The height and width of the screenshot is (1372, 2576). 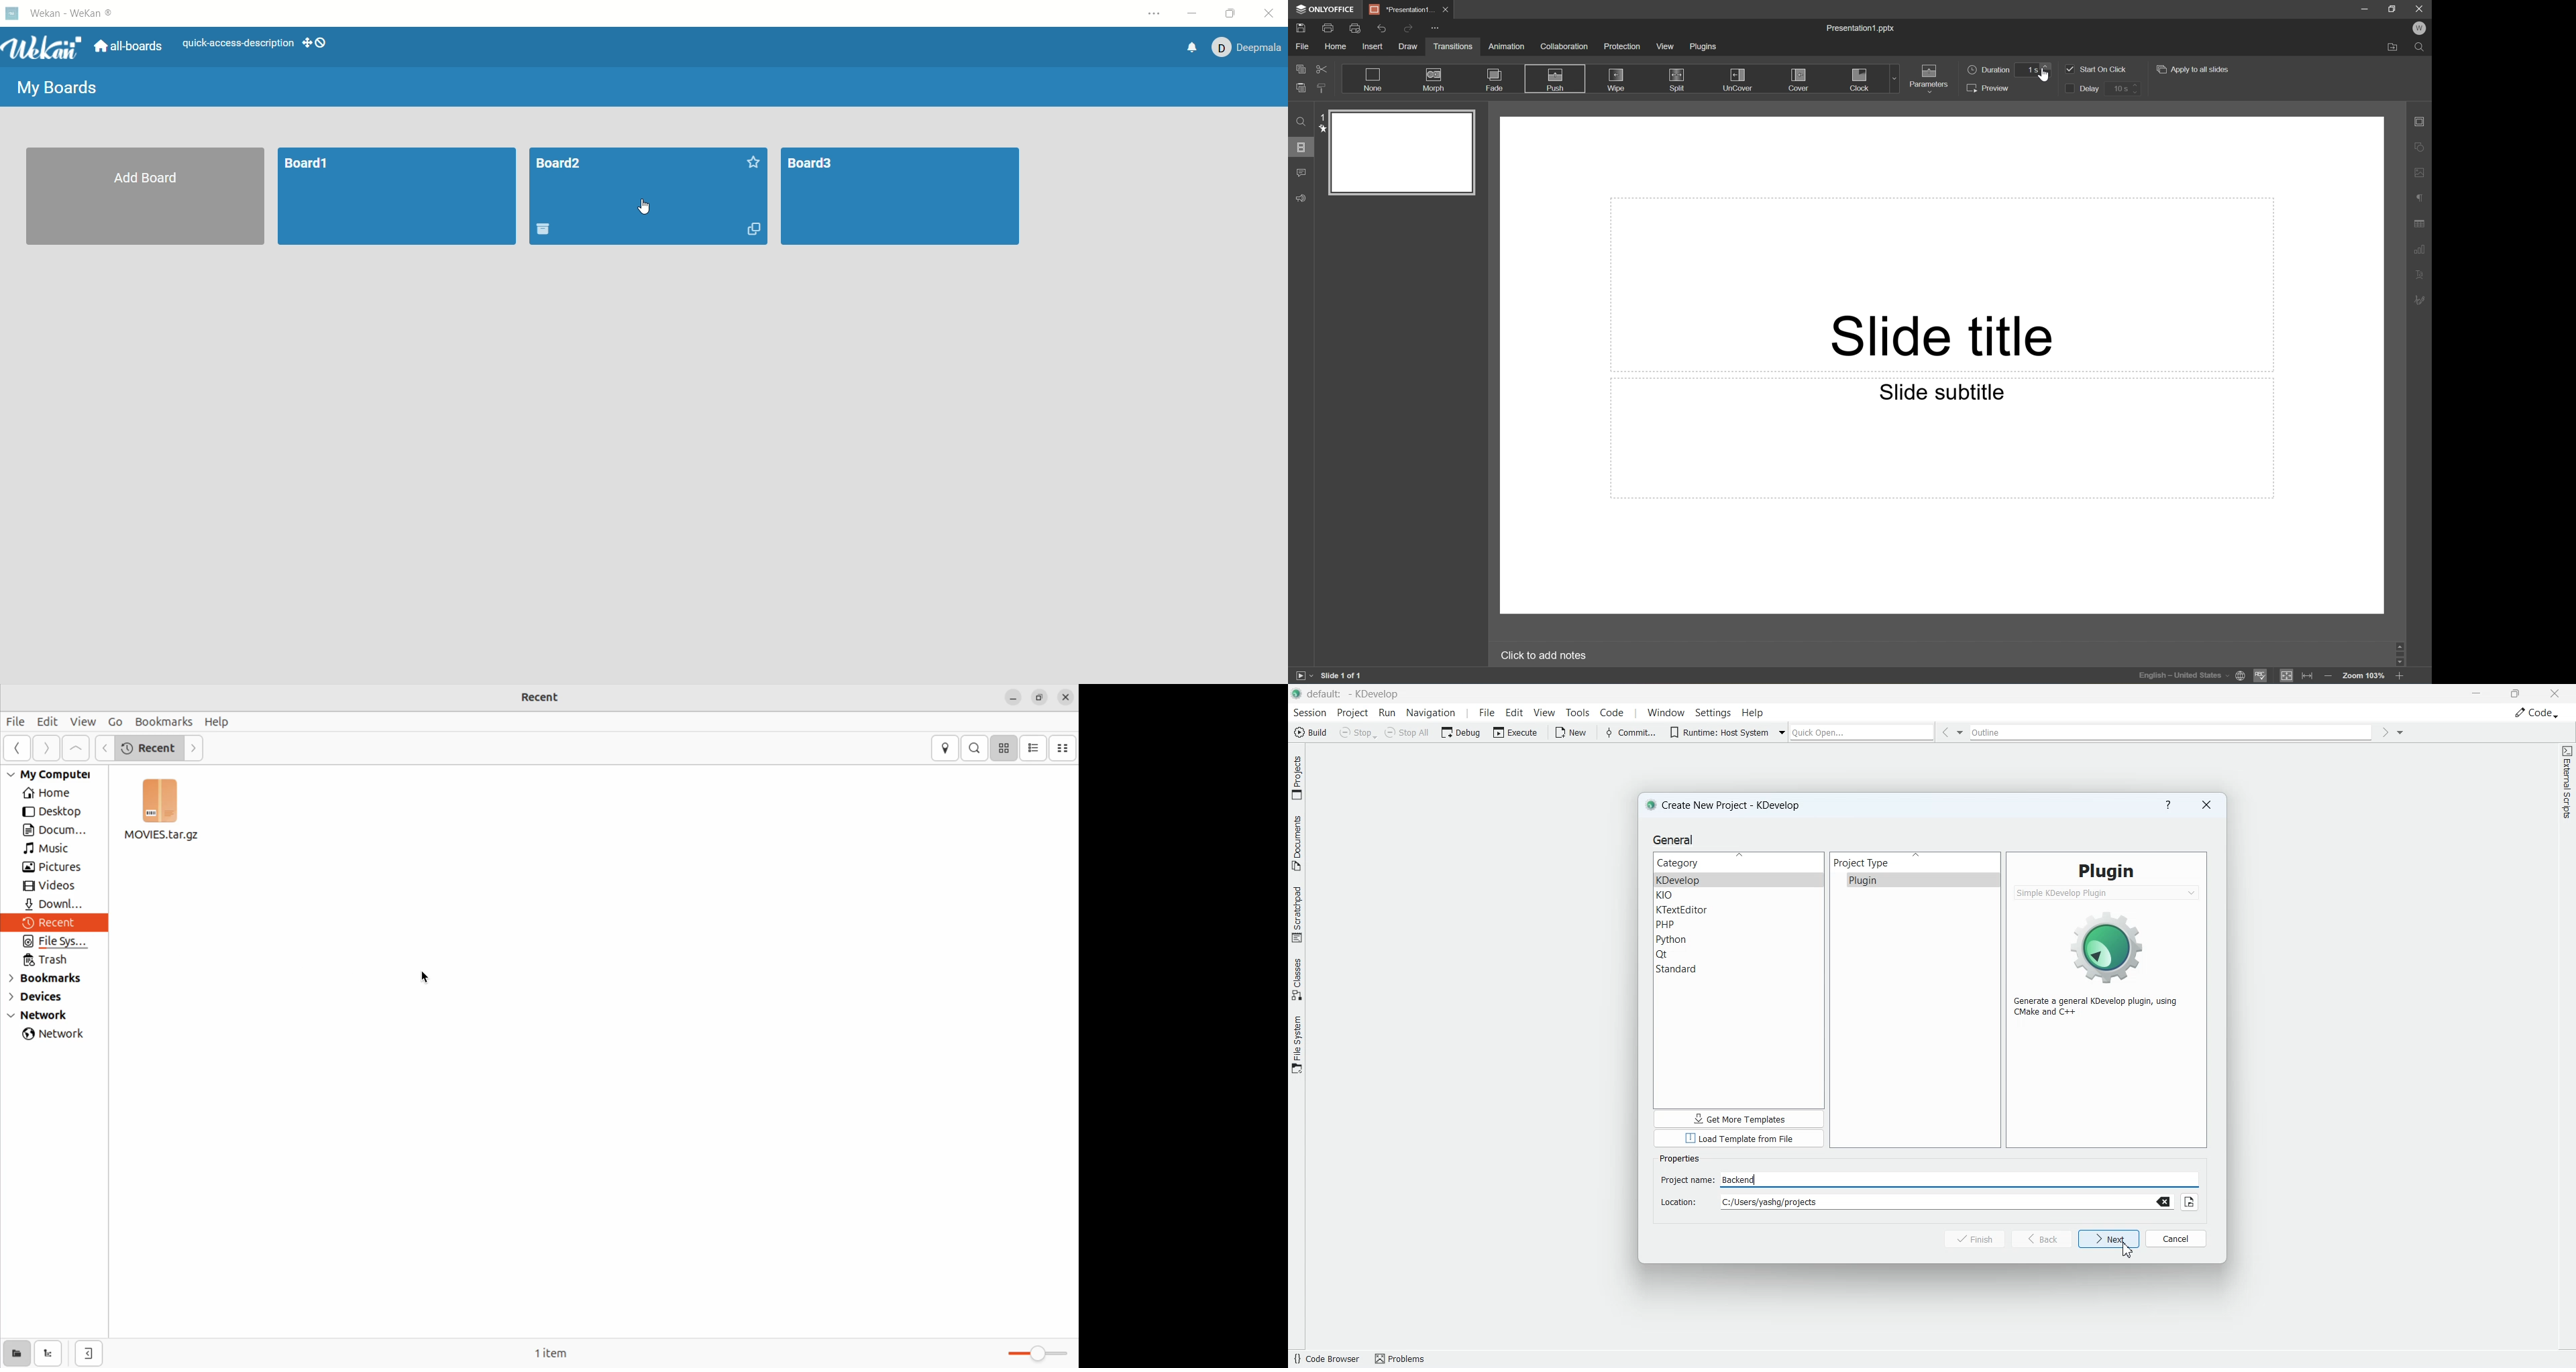 I want to click on Text, so click(x=2102, y=1007).